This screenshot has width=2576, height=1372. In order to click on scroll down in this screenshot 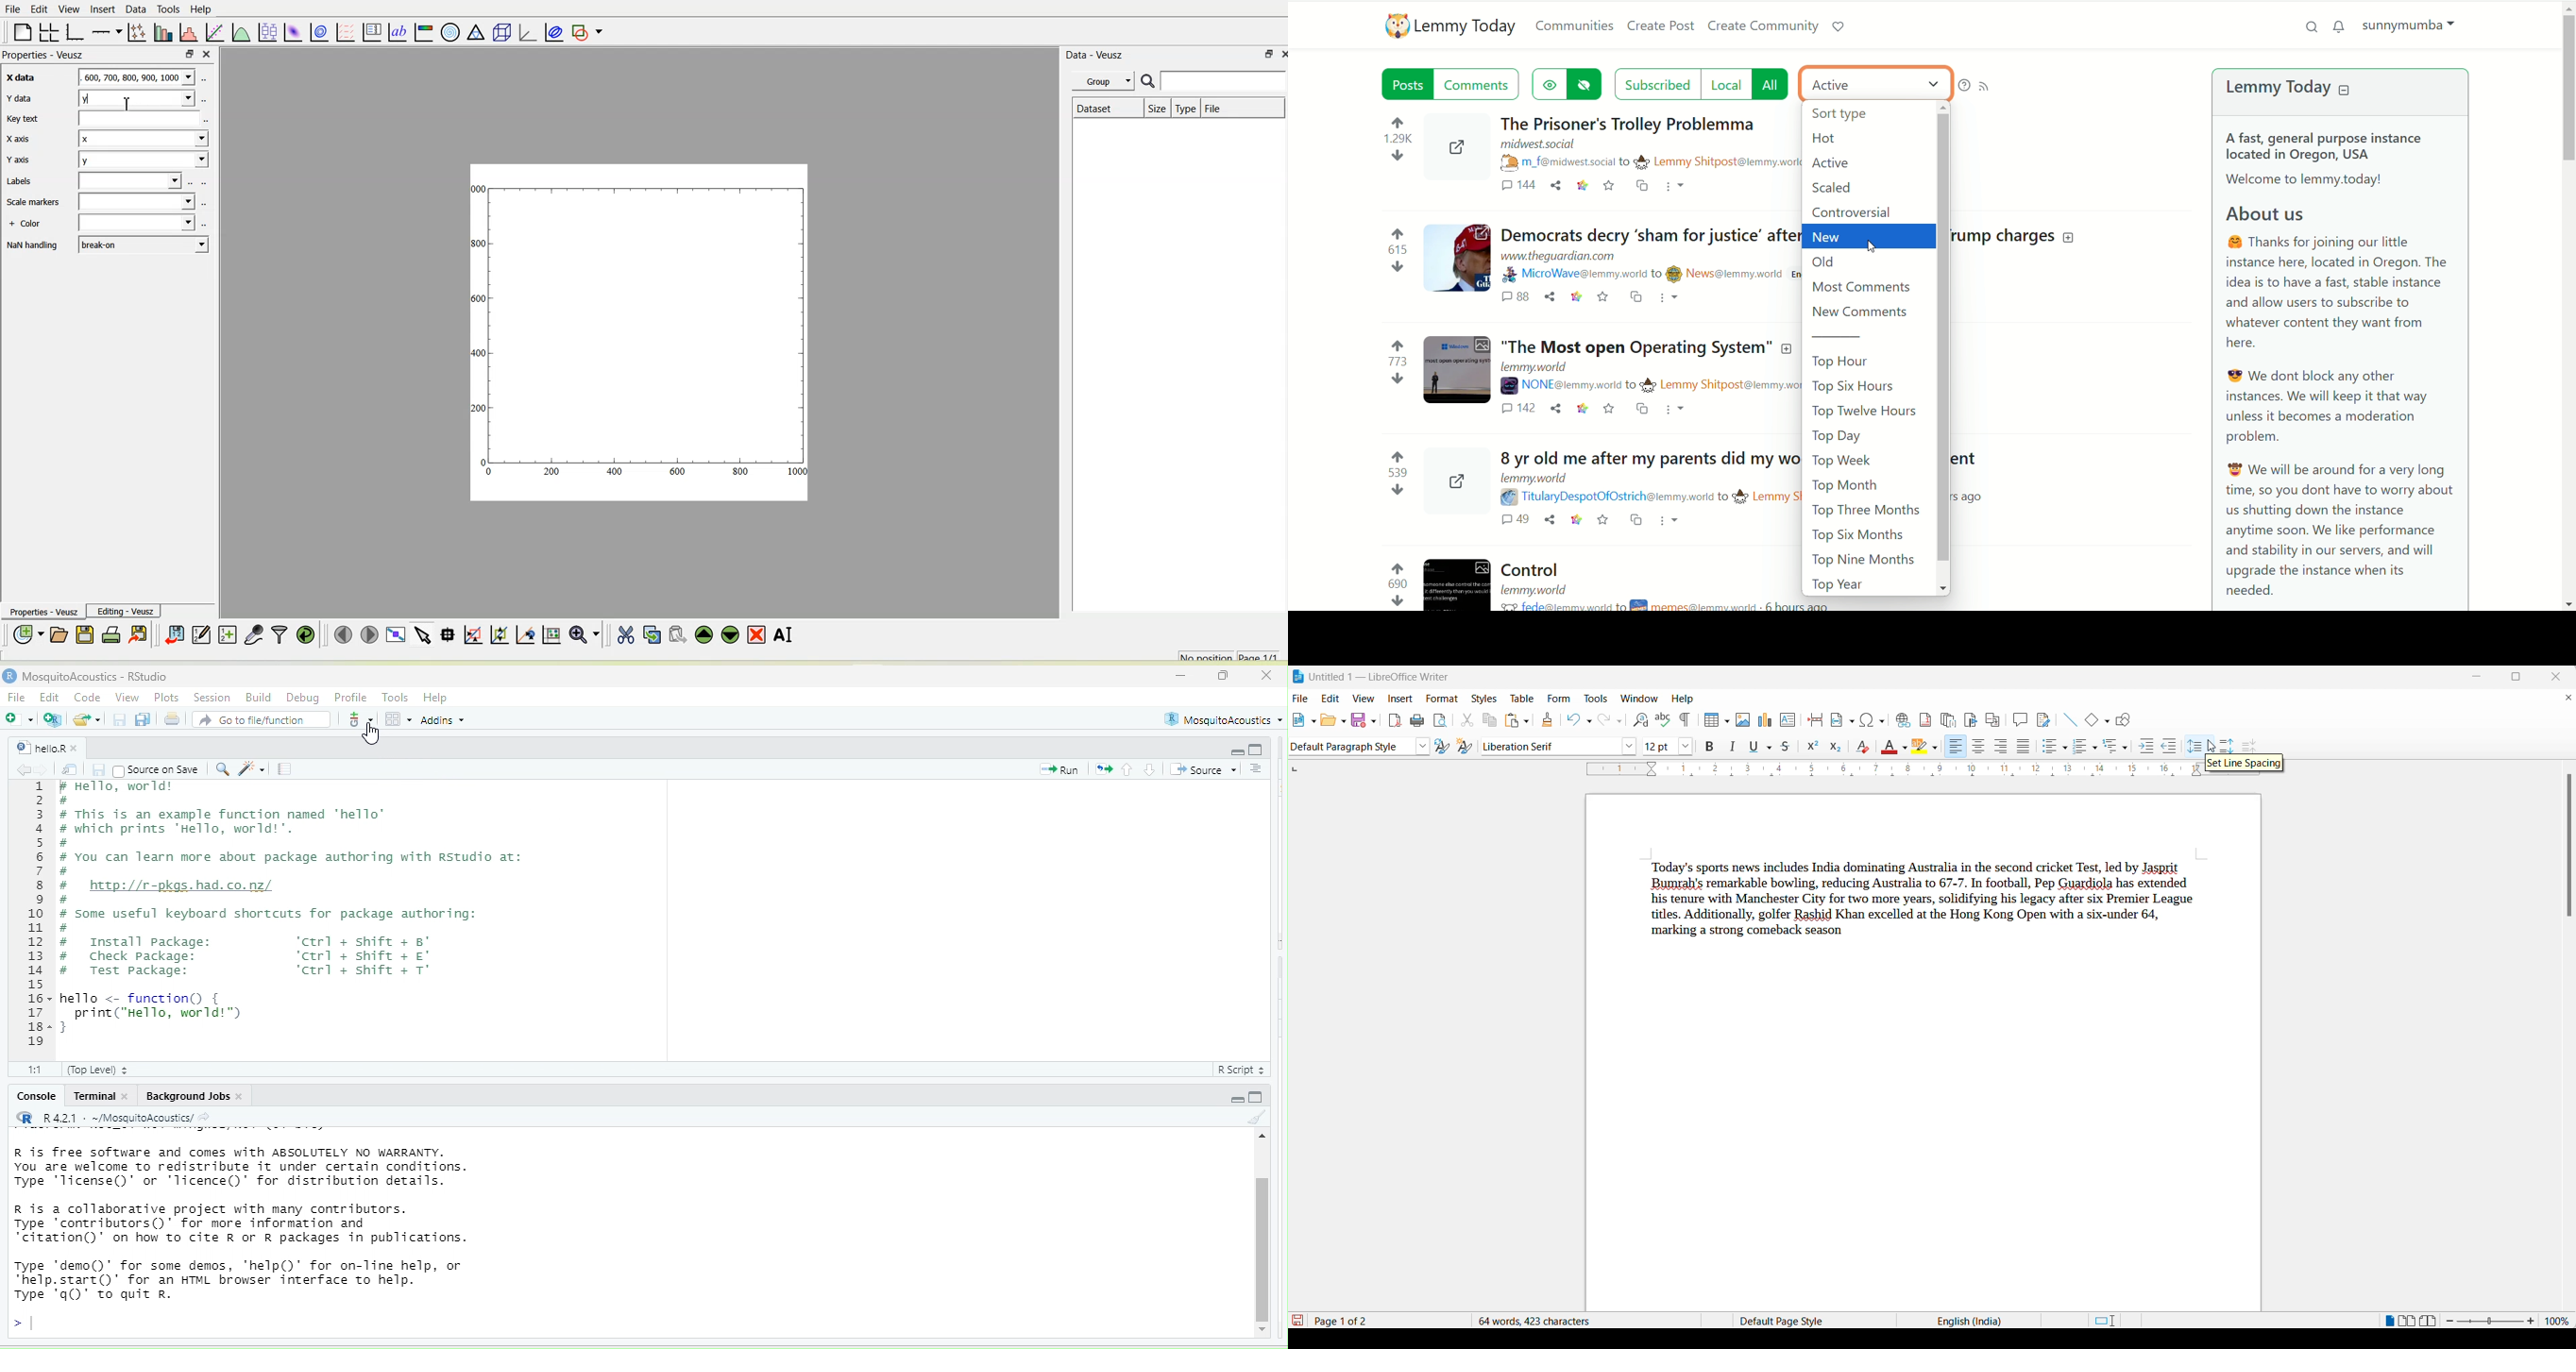, I will do `click(1263, 1329)`.